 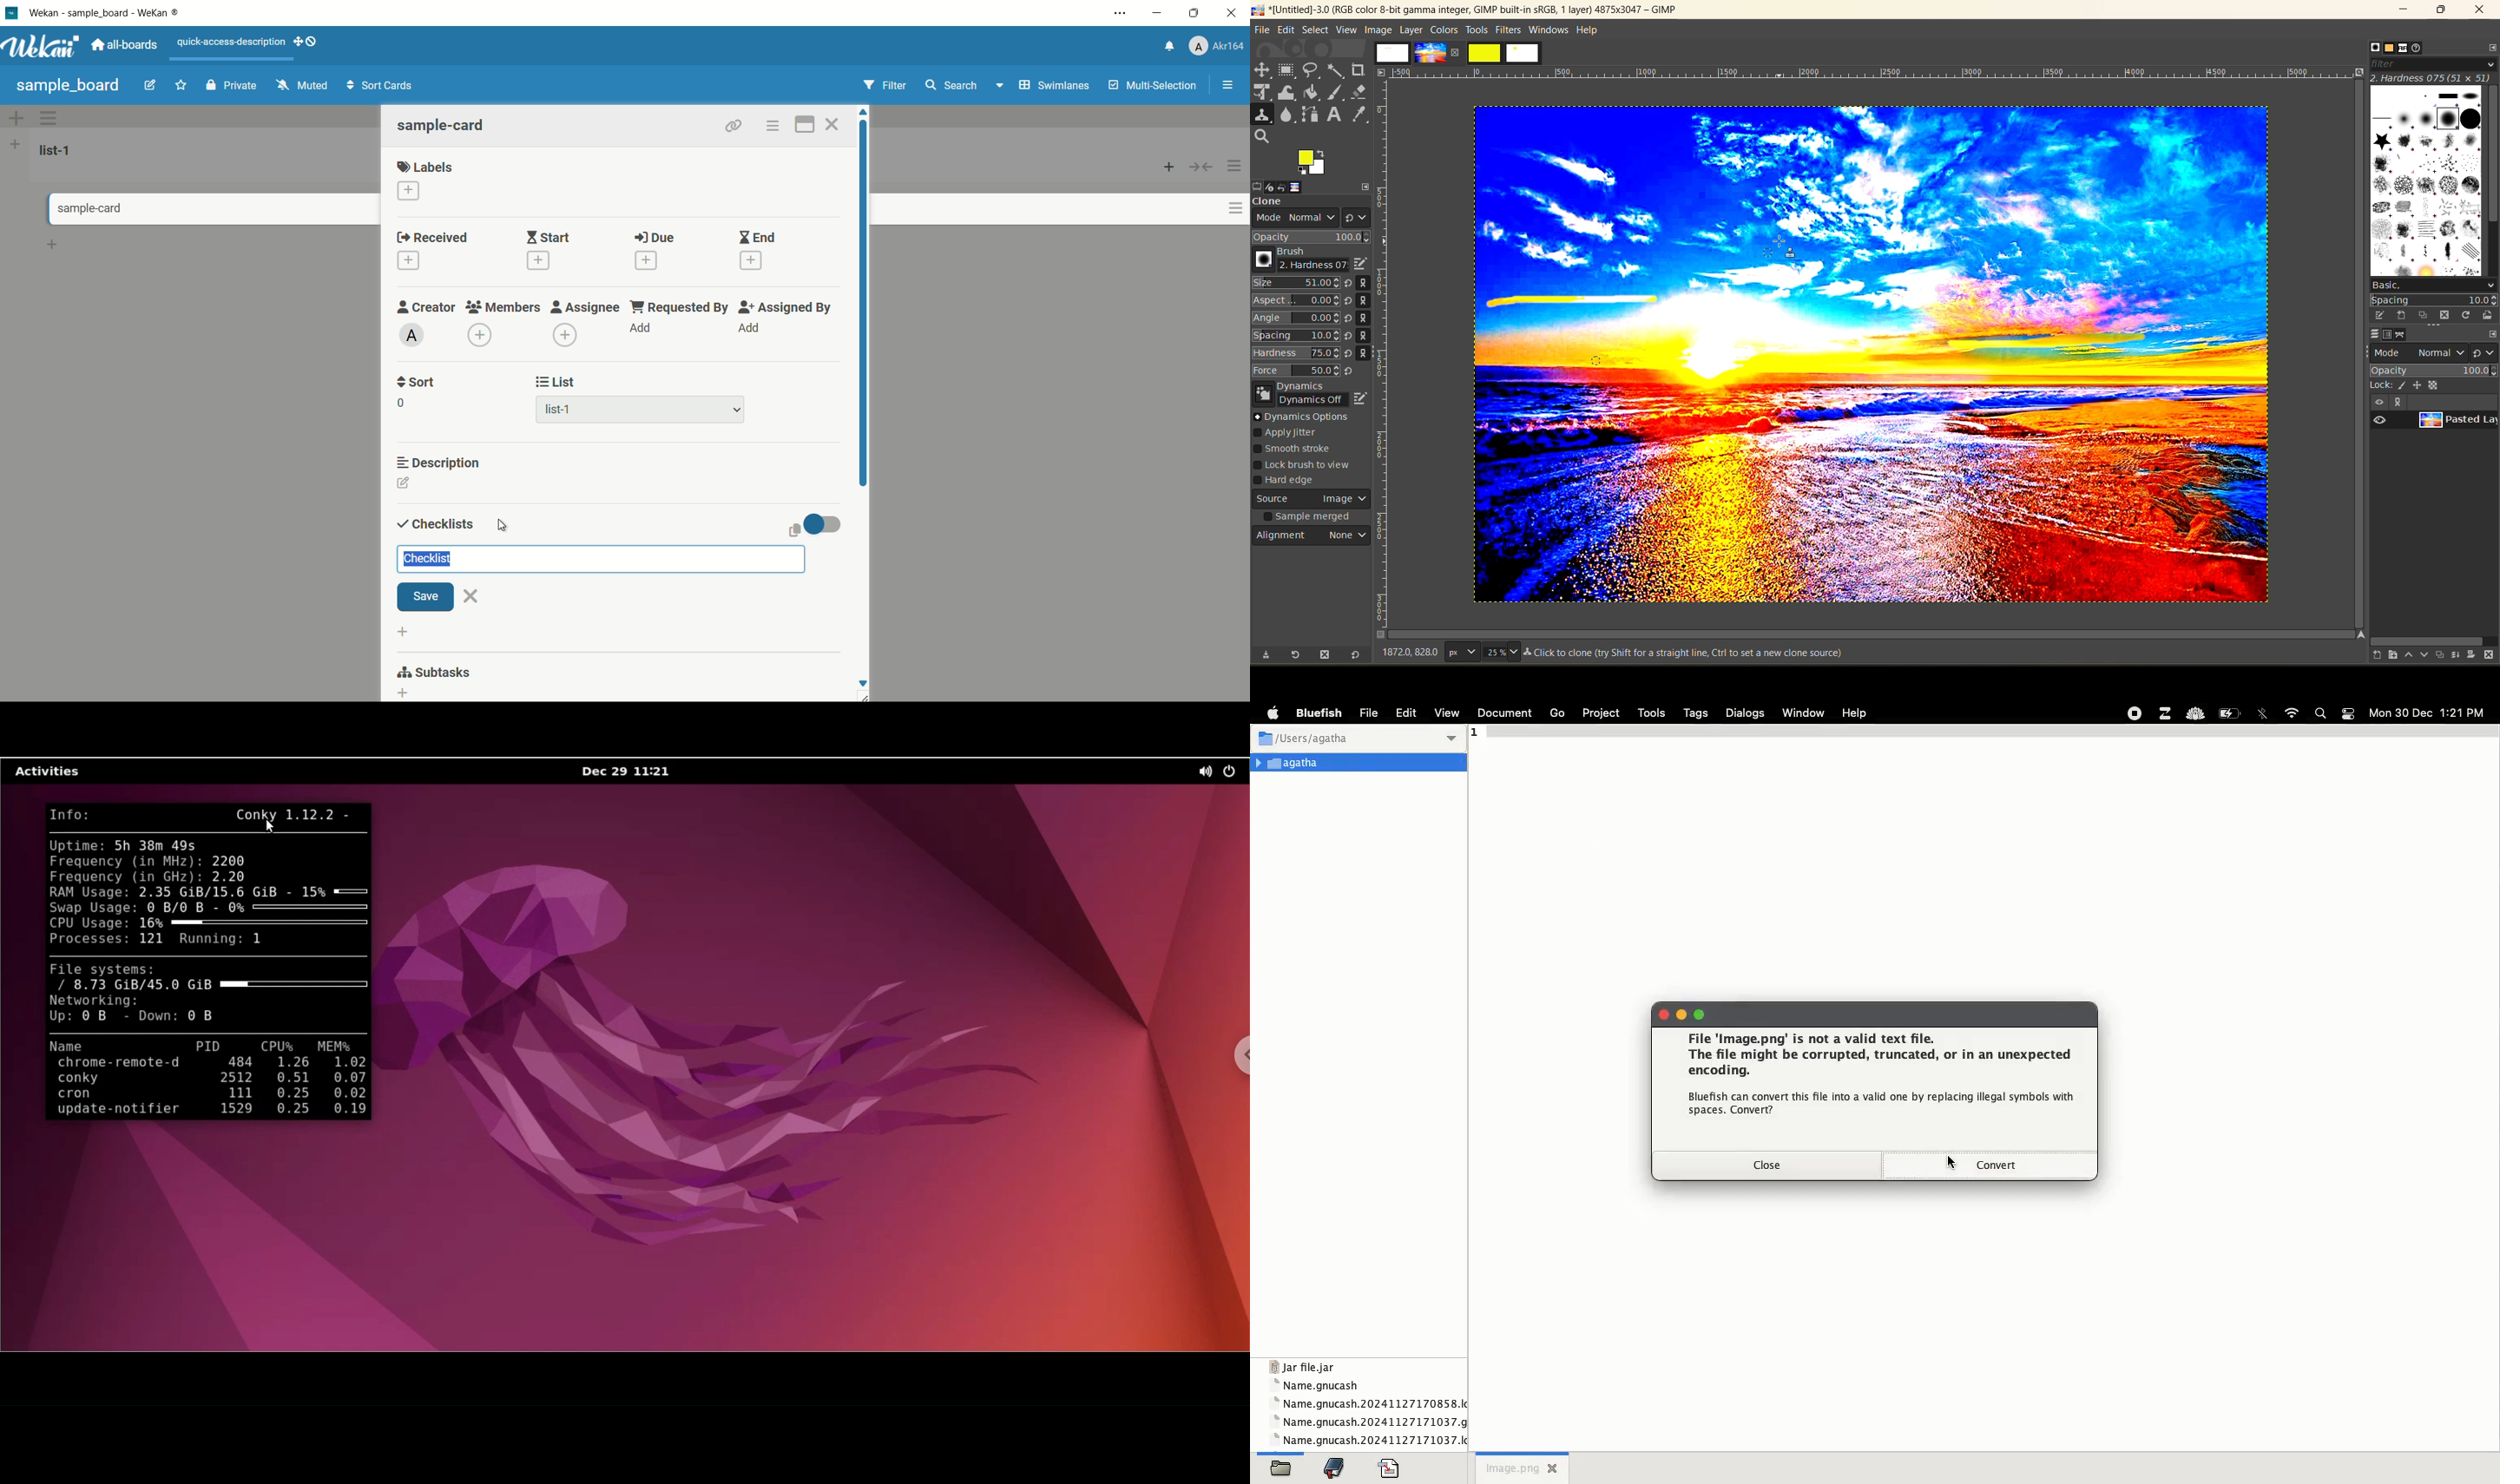 I want to click on size, so click(x=1501, y=652).